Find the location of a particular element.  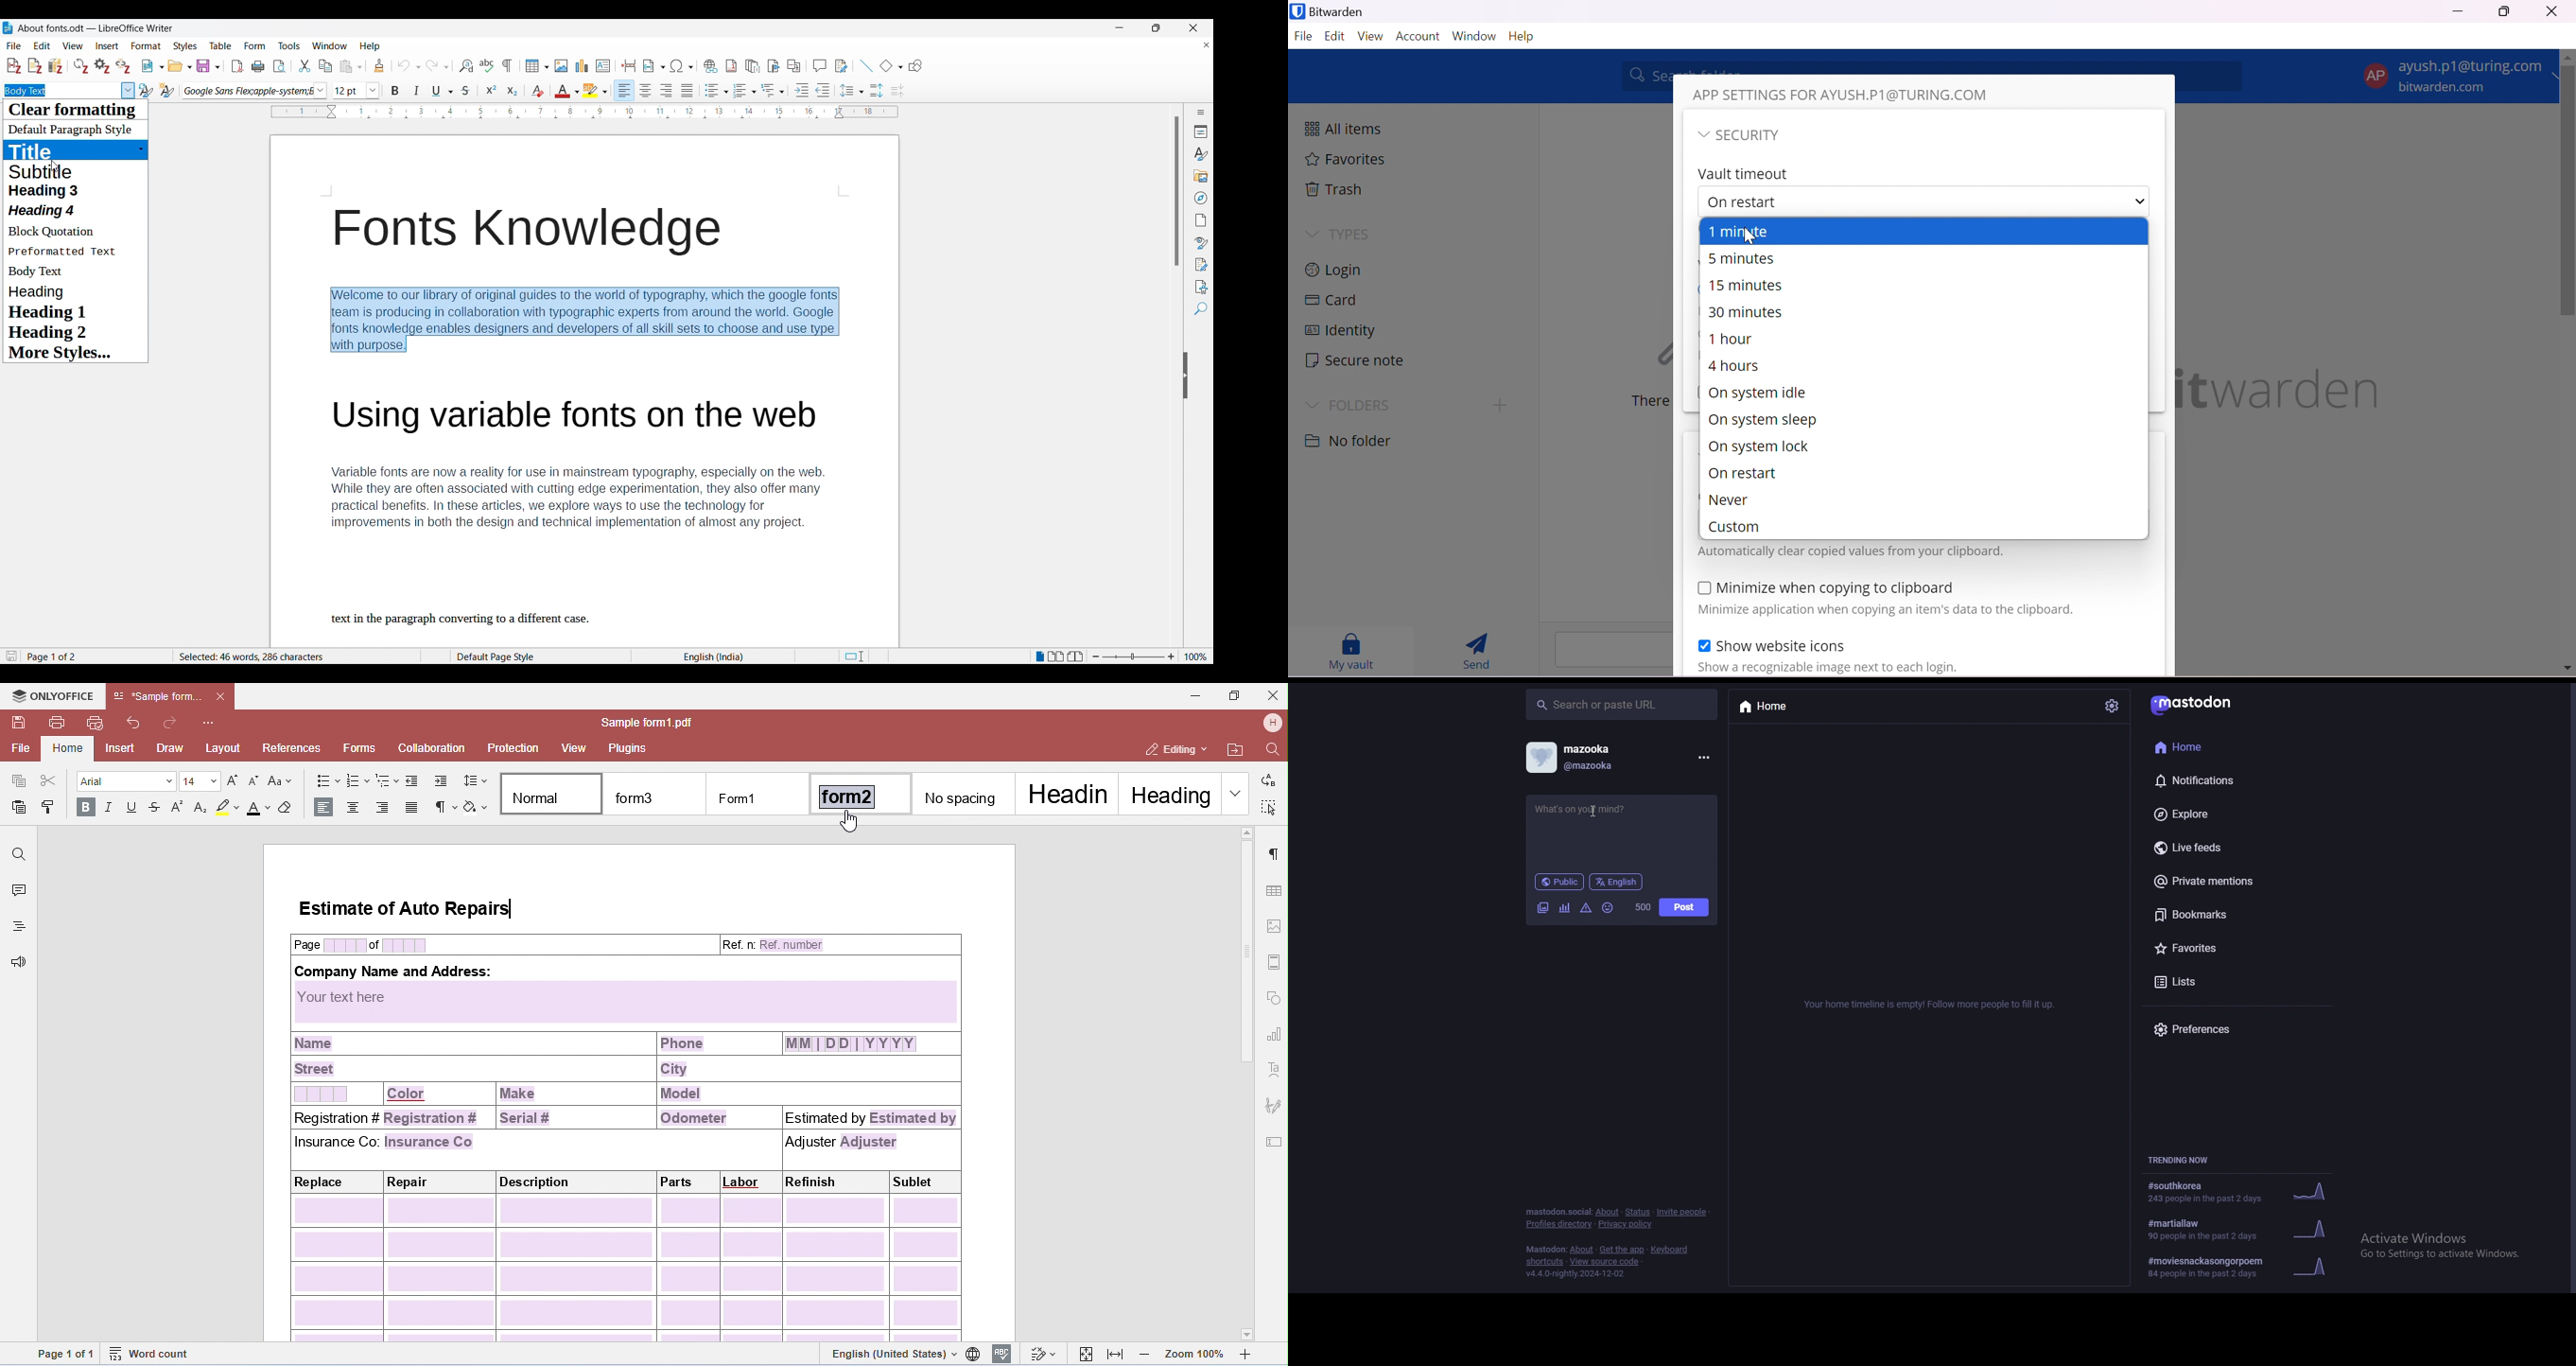

 is located at coordinates (1781, 647).